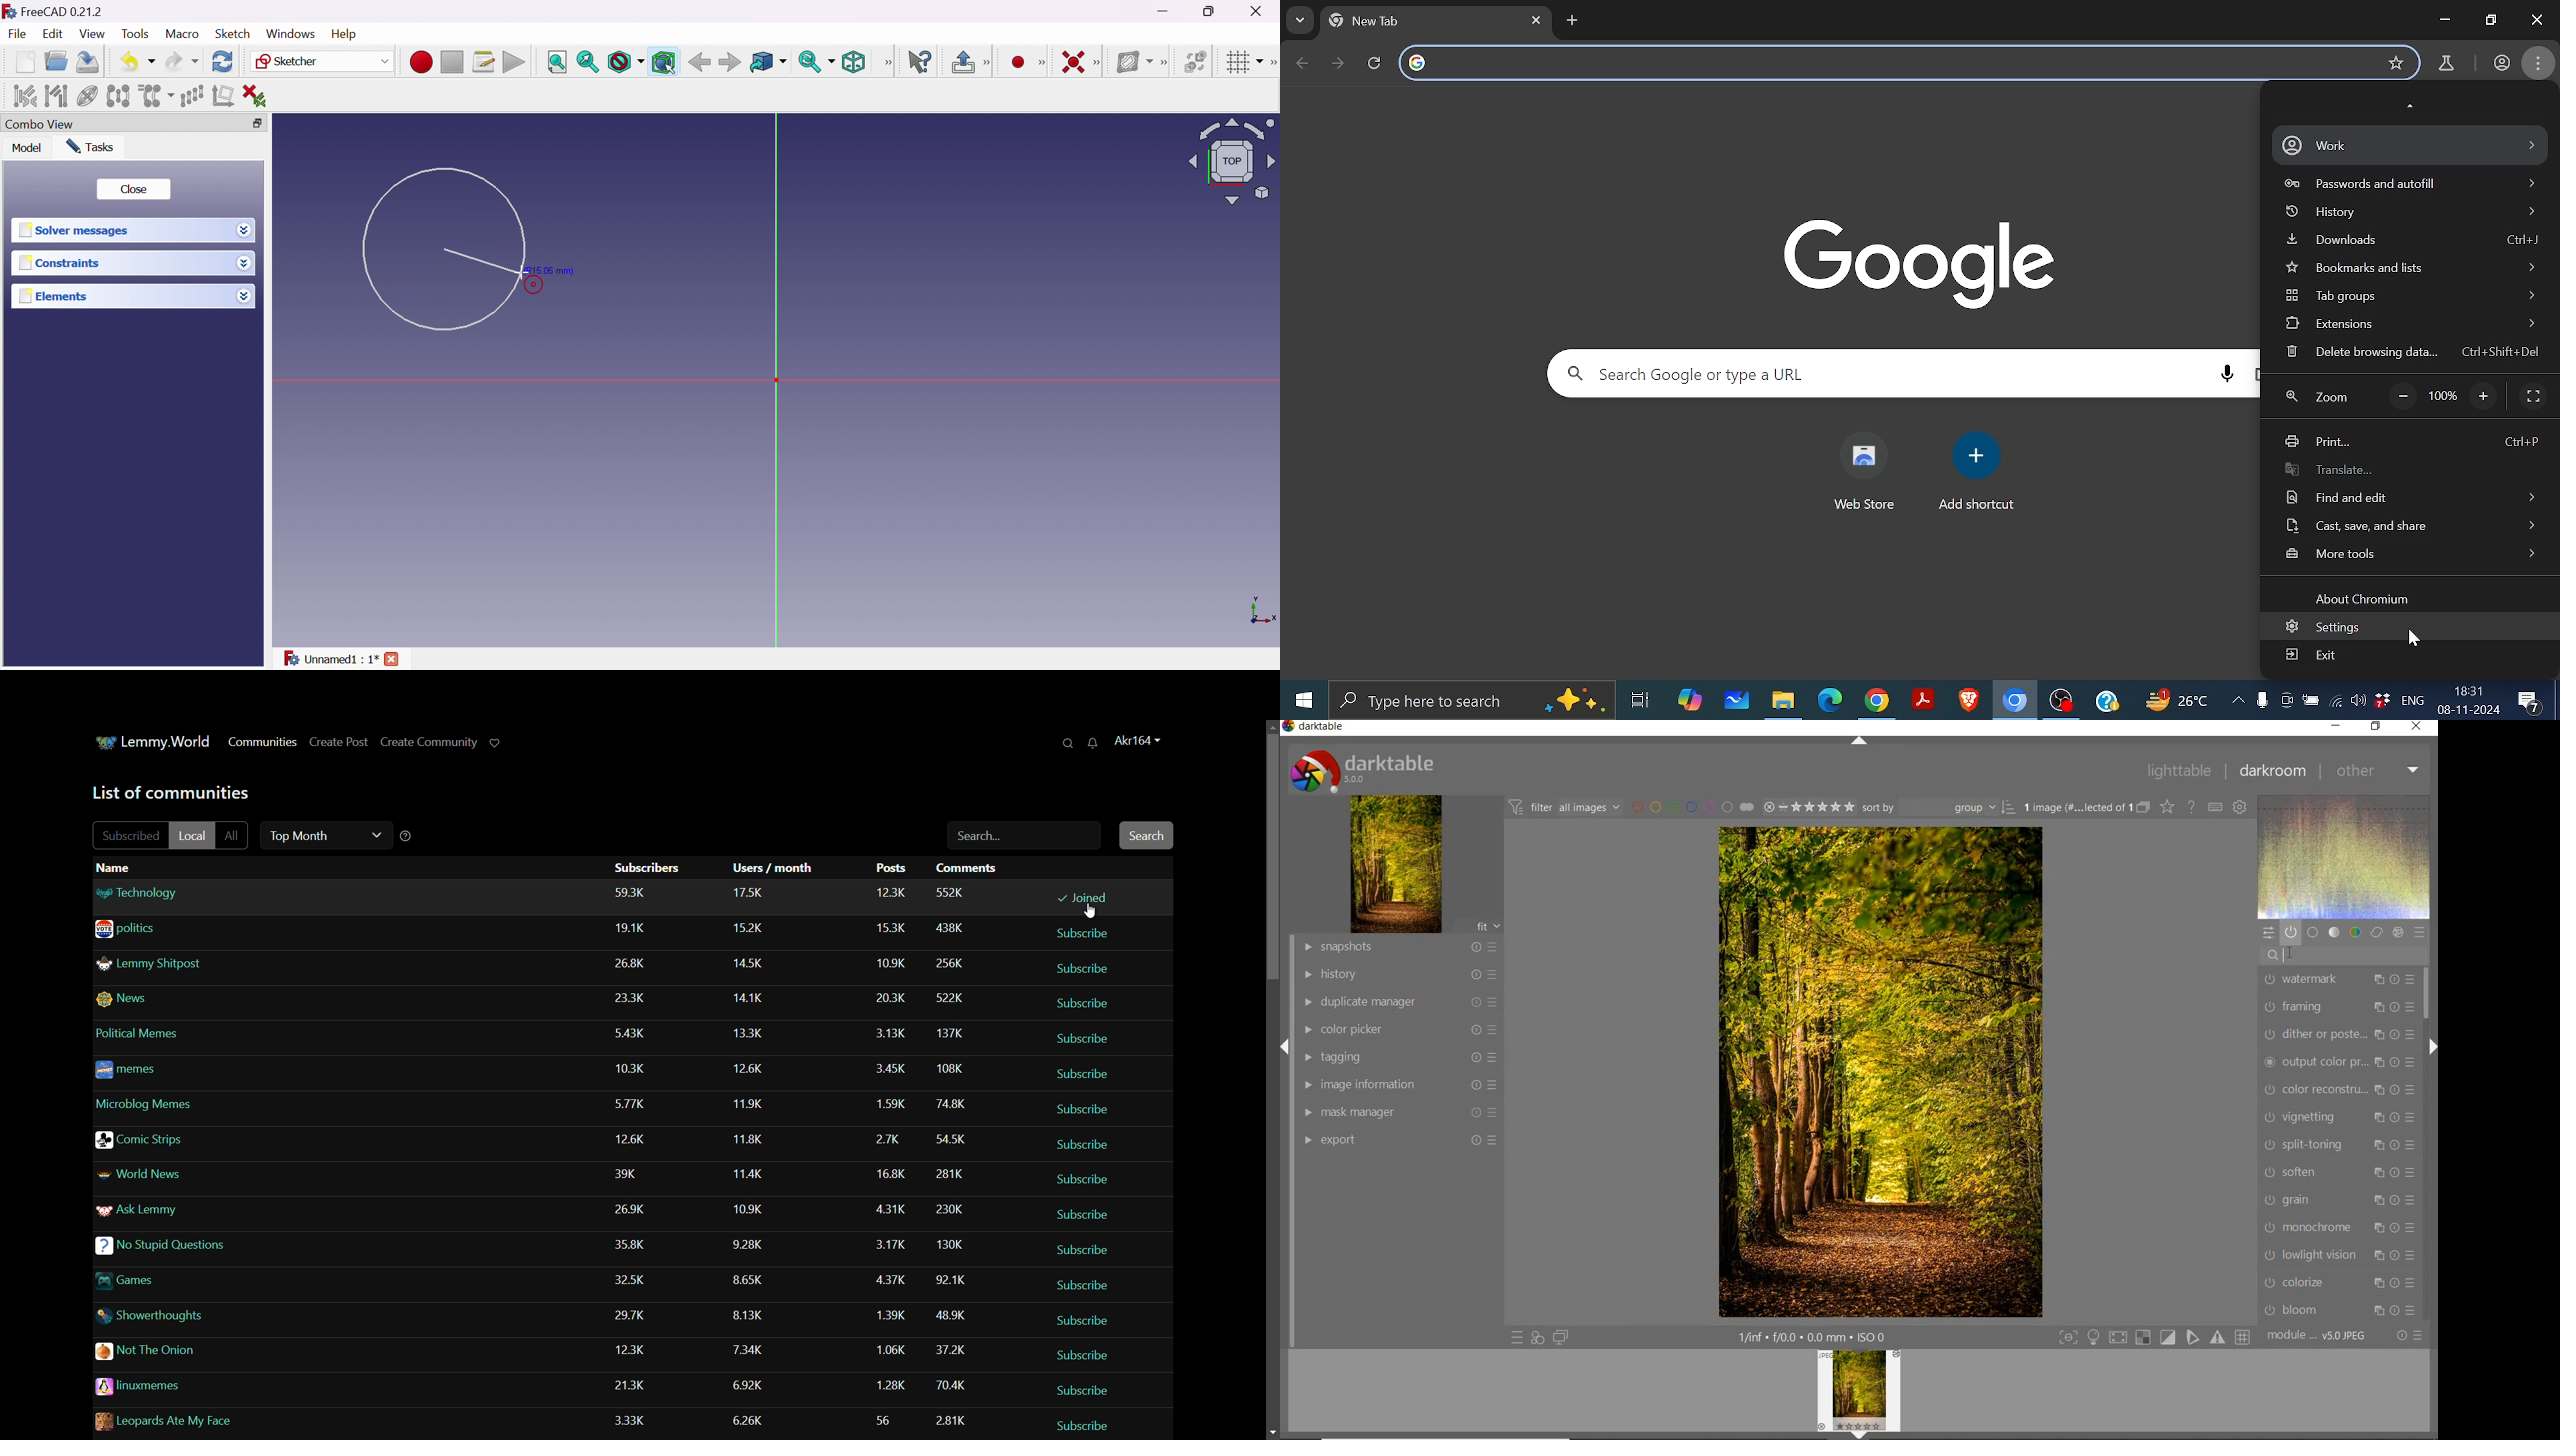 This screenshot has height=1456, width=2576. I want to click on communities name, so click(255, 1354).